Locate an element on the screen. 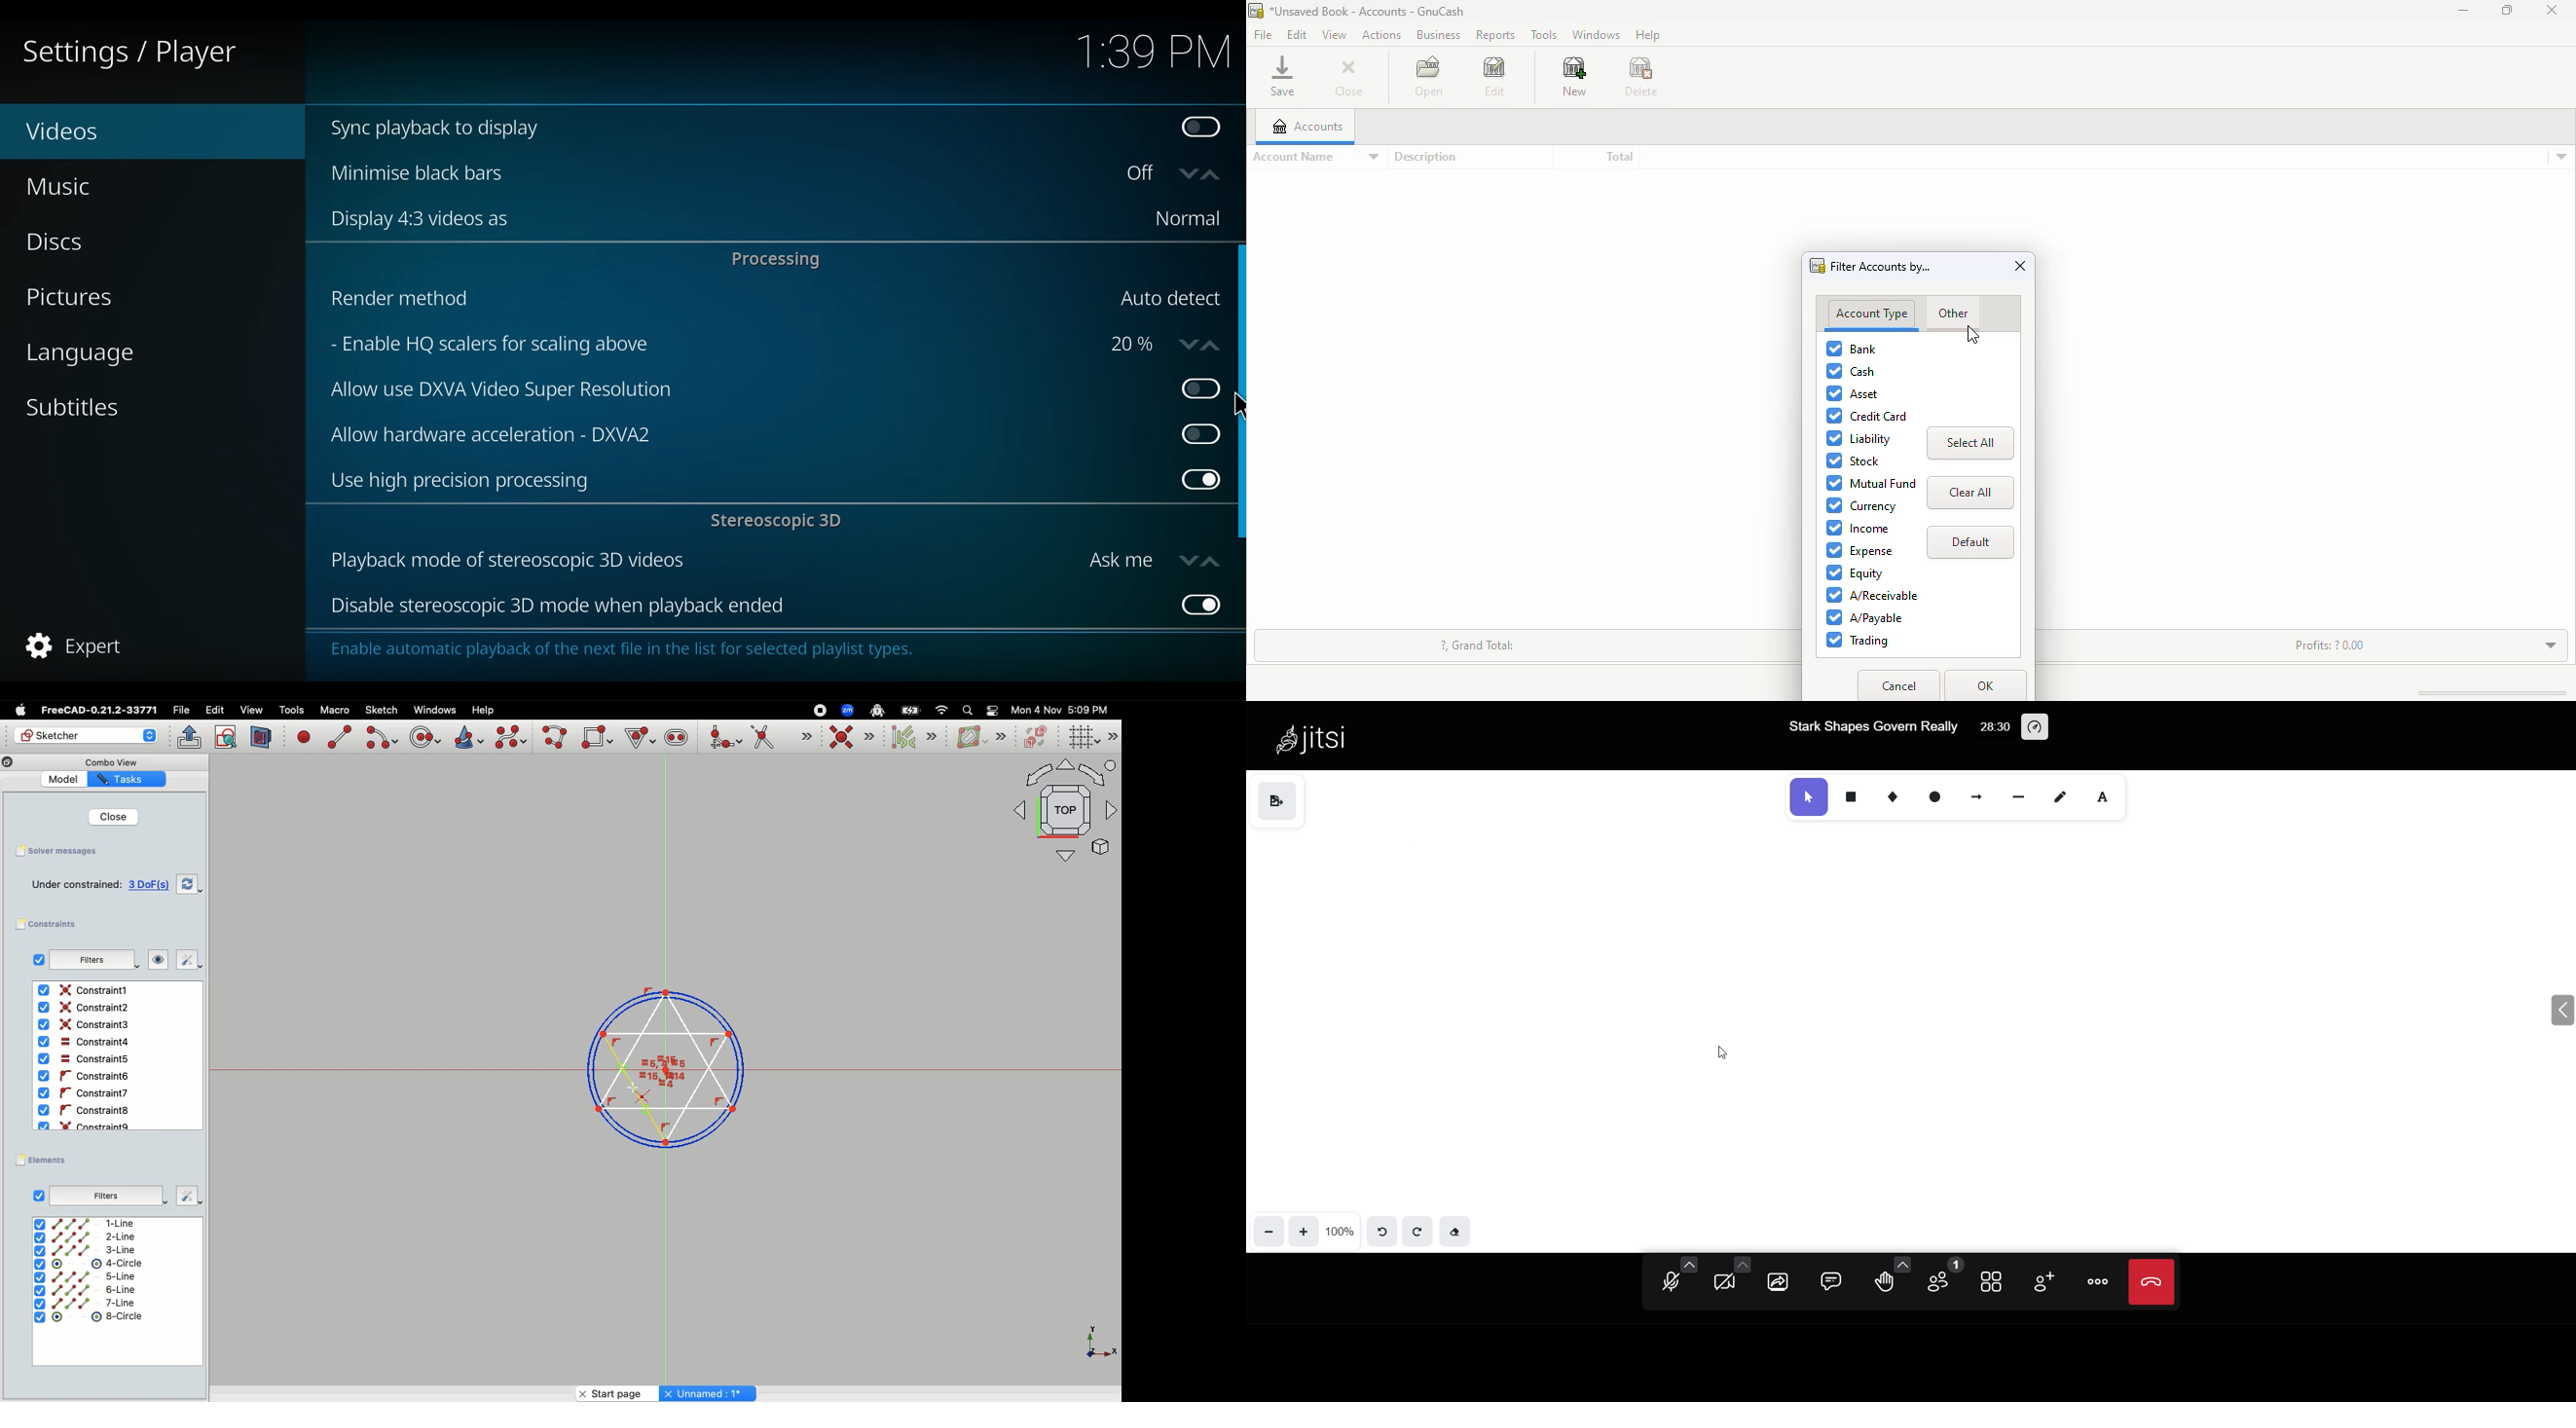 This screenshot has width=2576, height=1428. Toggle on/off Disable stereoscopic 3D mode when playback ended is located at coordinates (1198, 604).